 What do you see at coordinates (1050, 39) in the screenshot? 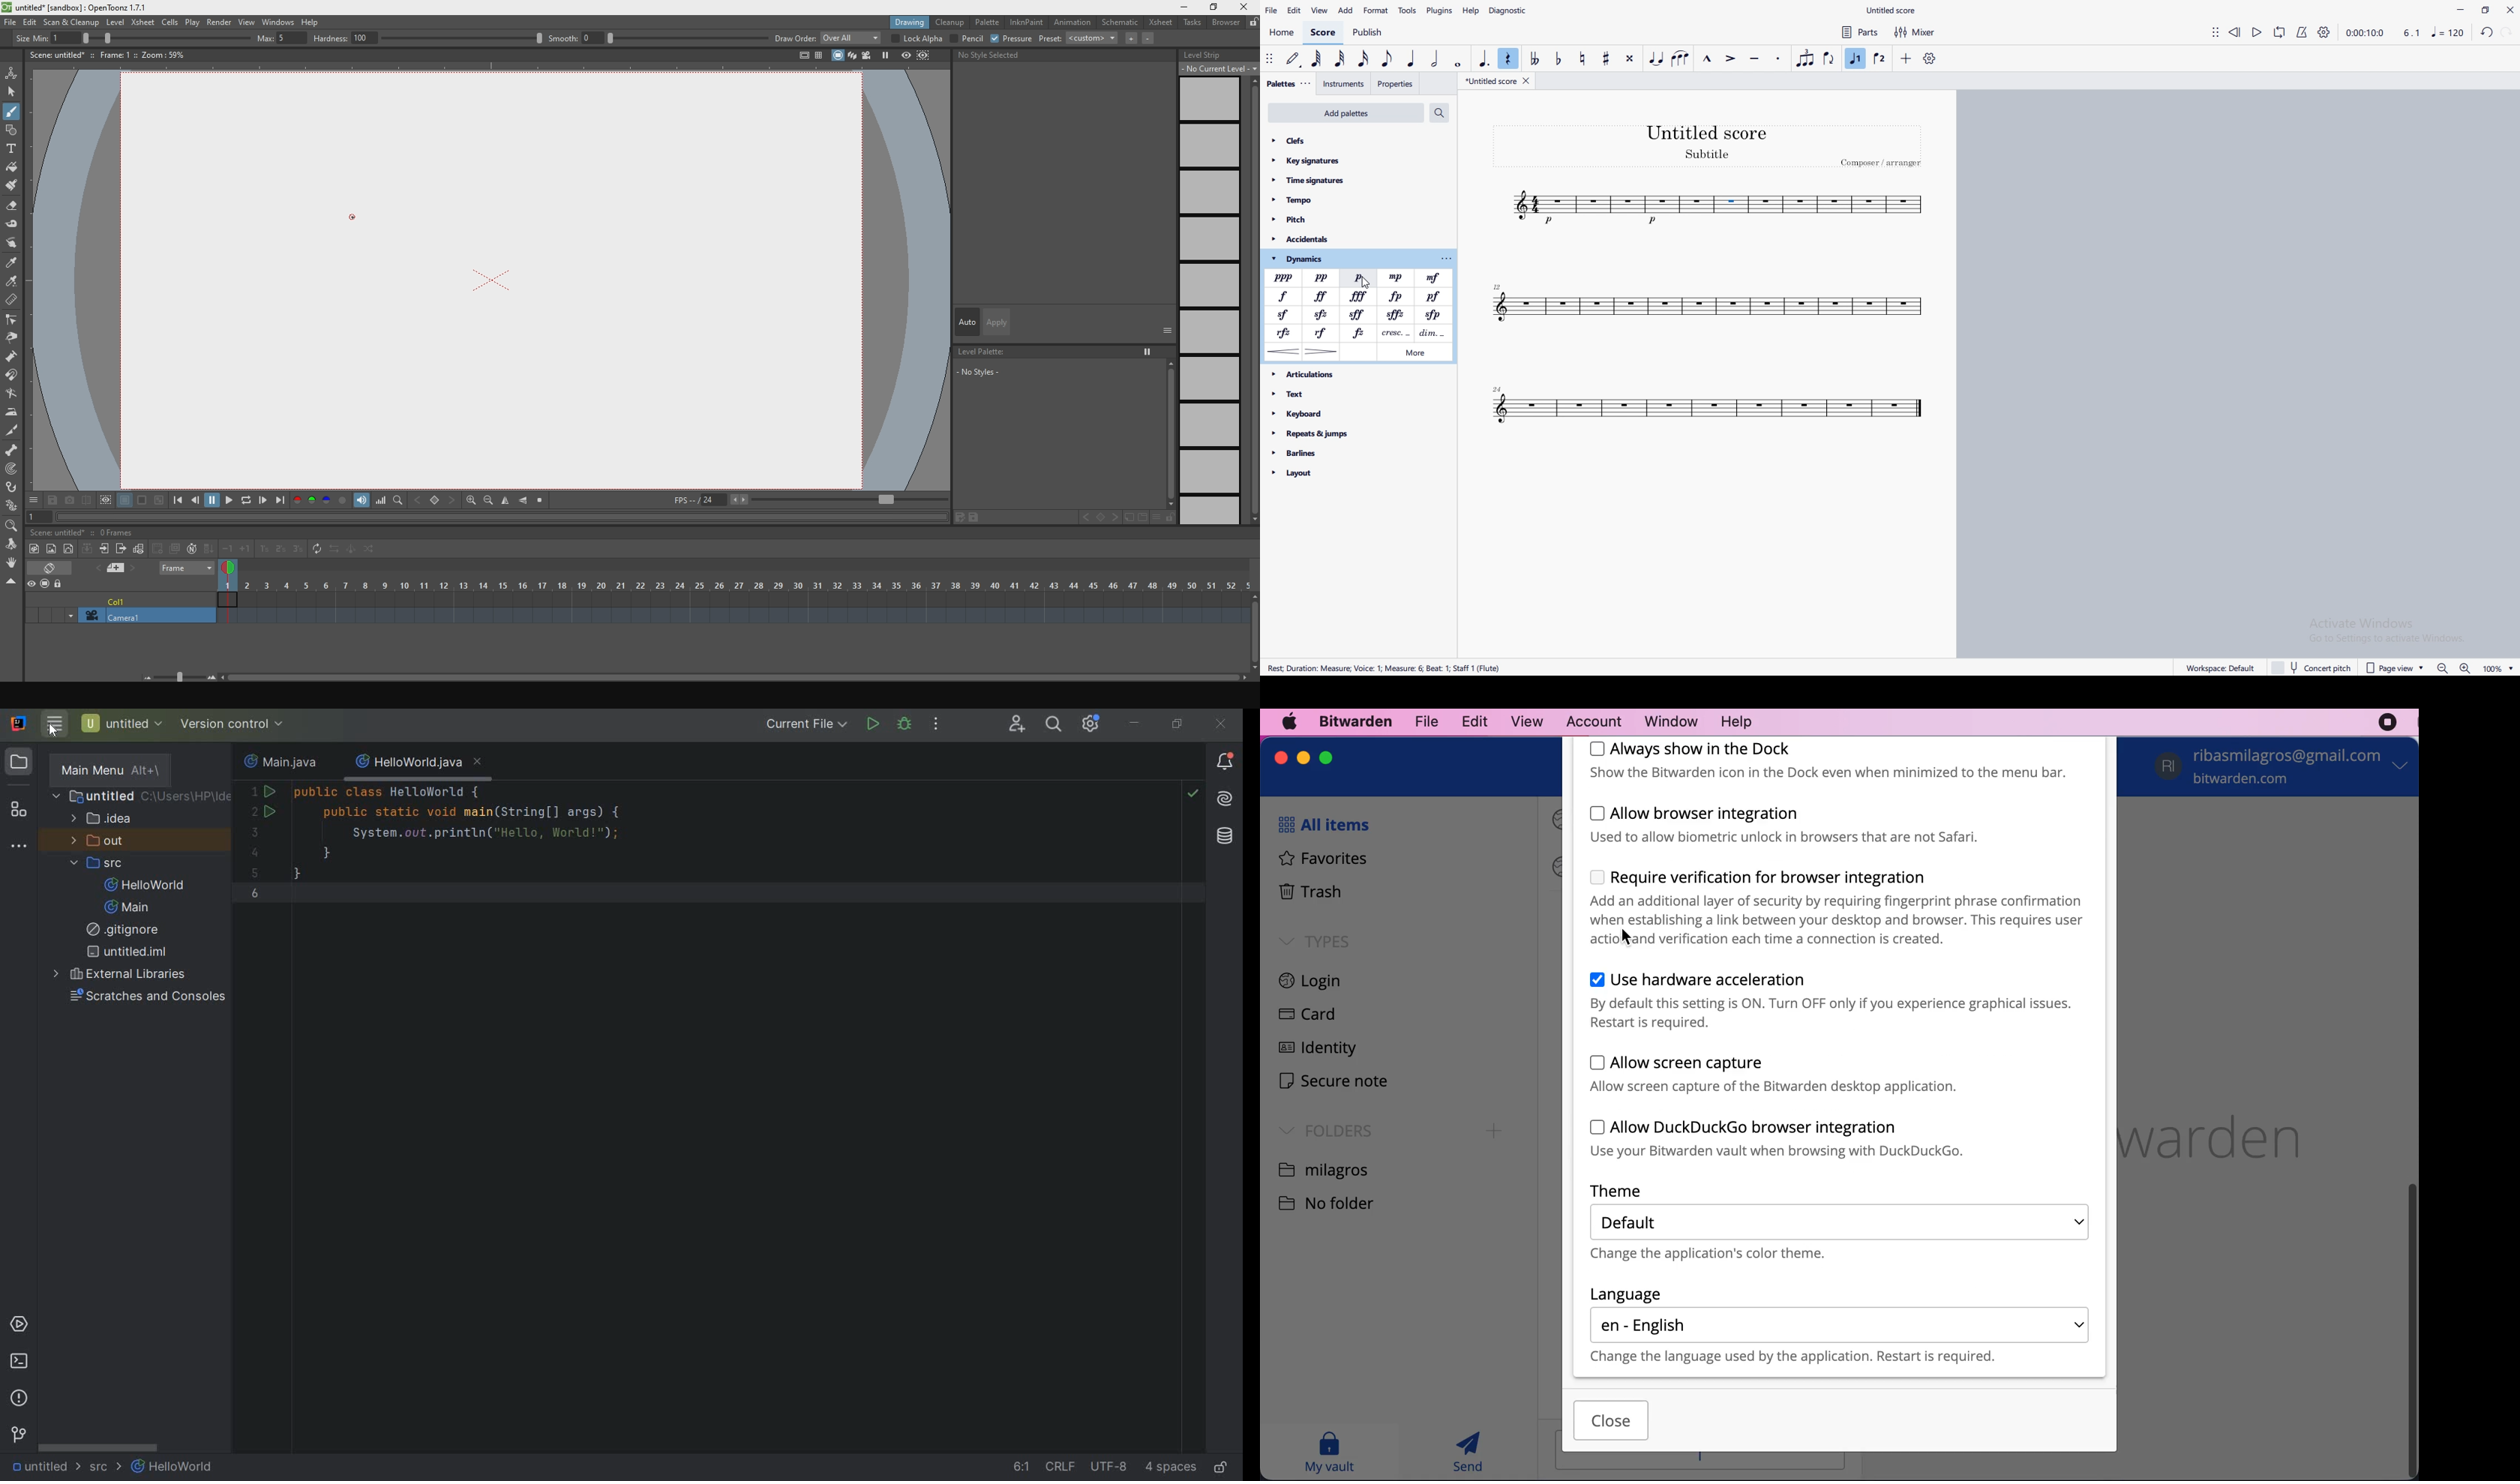
I see `preset` at bounding box center [1050, 39].